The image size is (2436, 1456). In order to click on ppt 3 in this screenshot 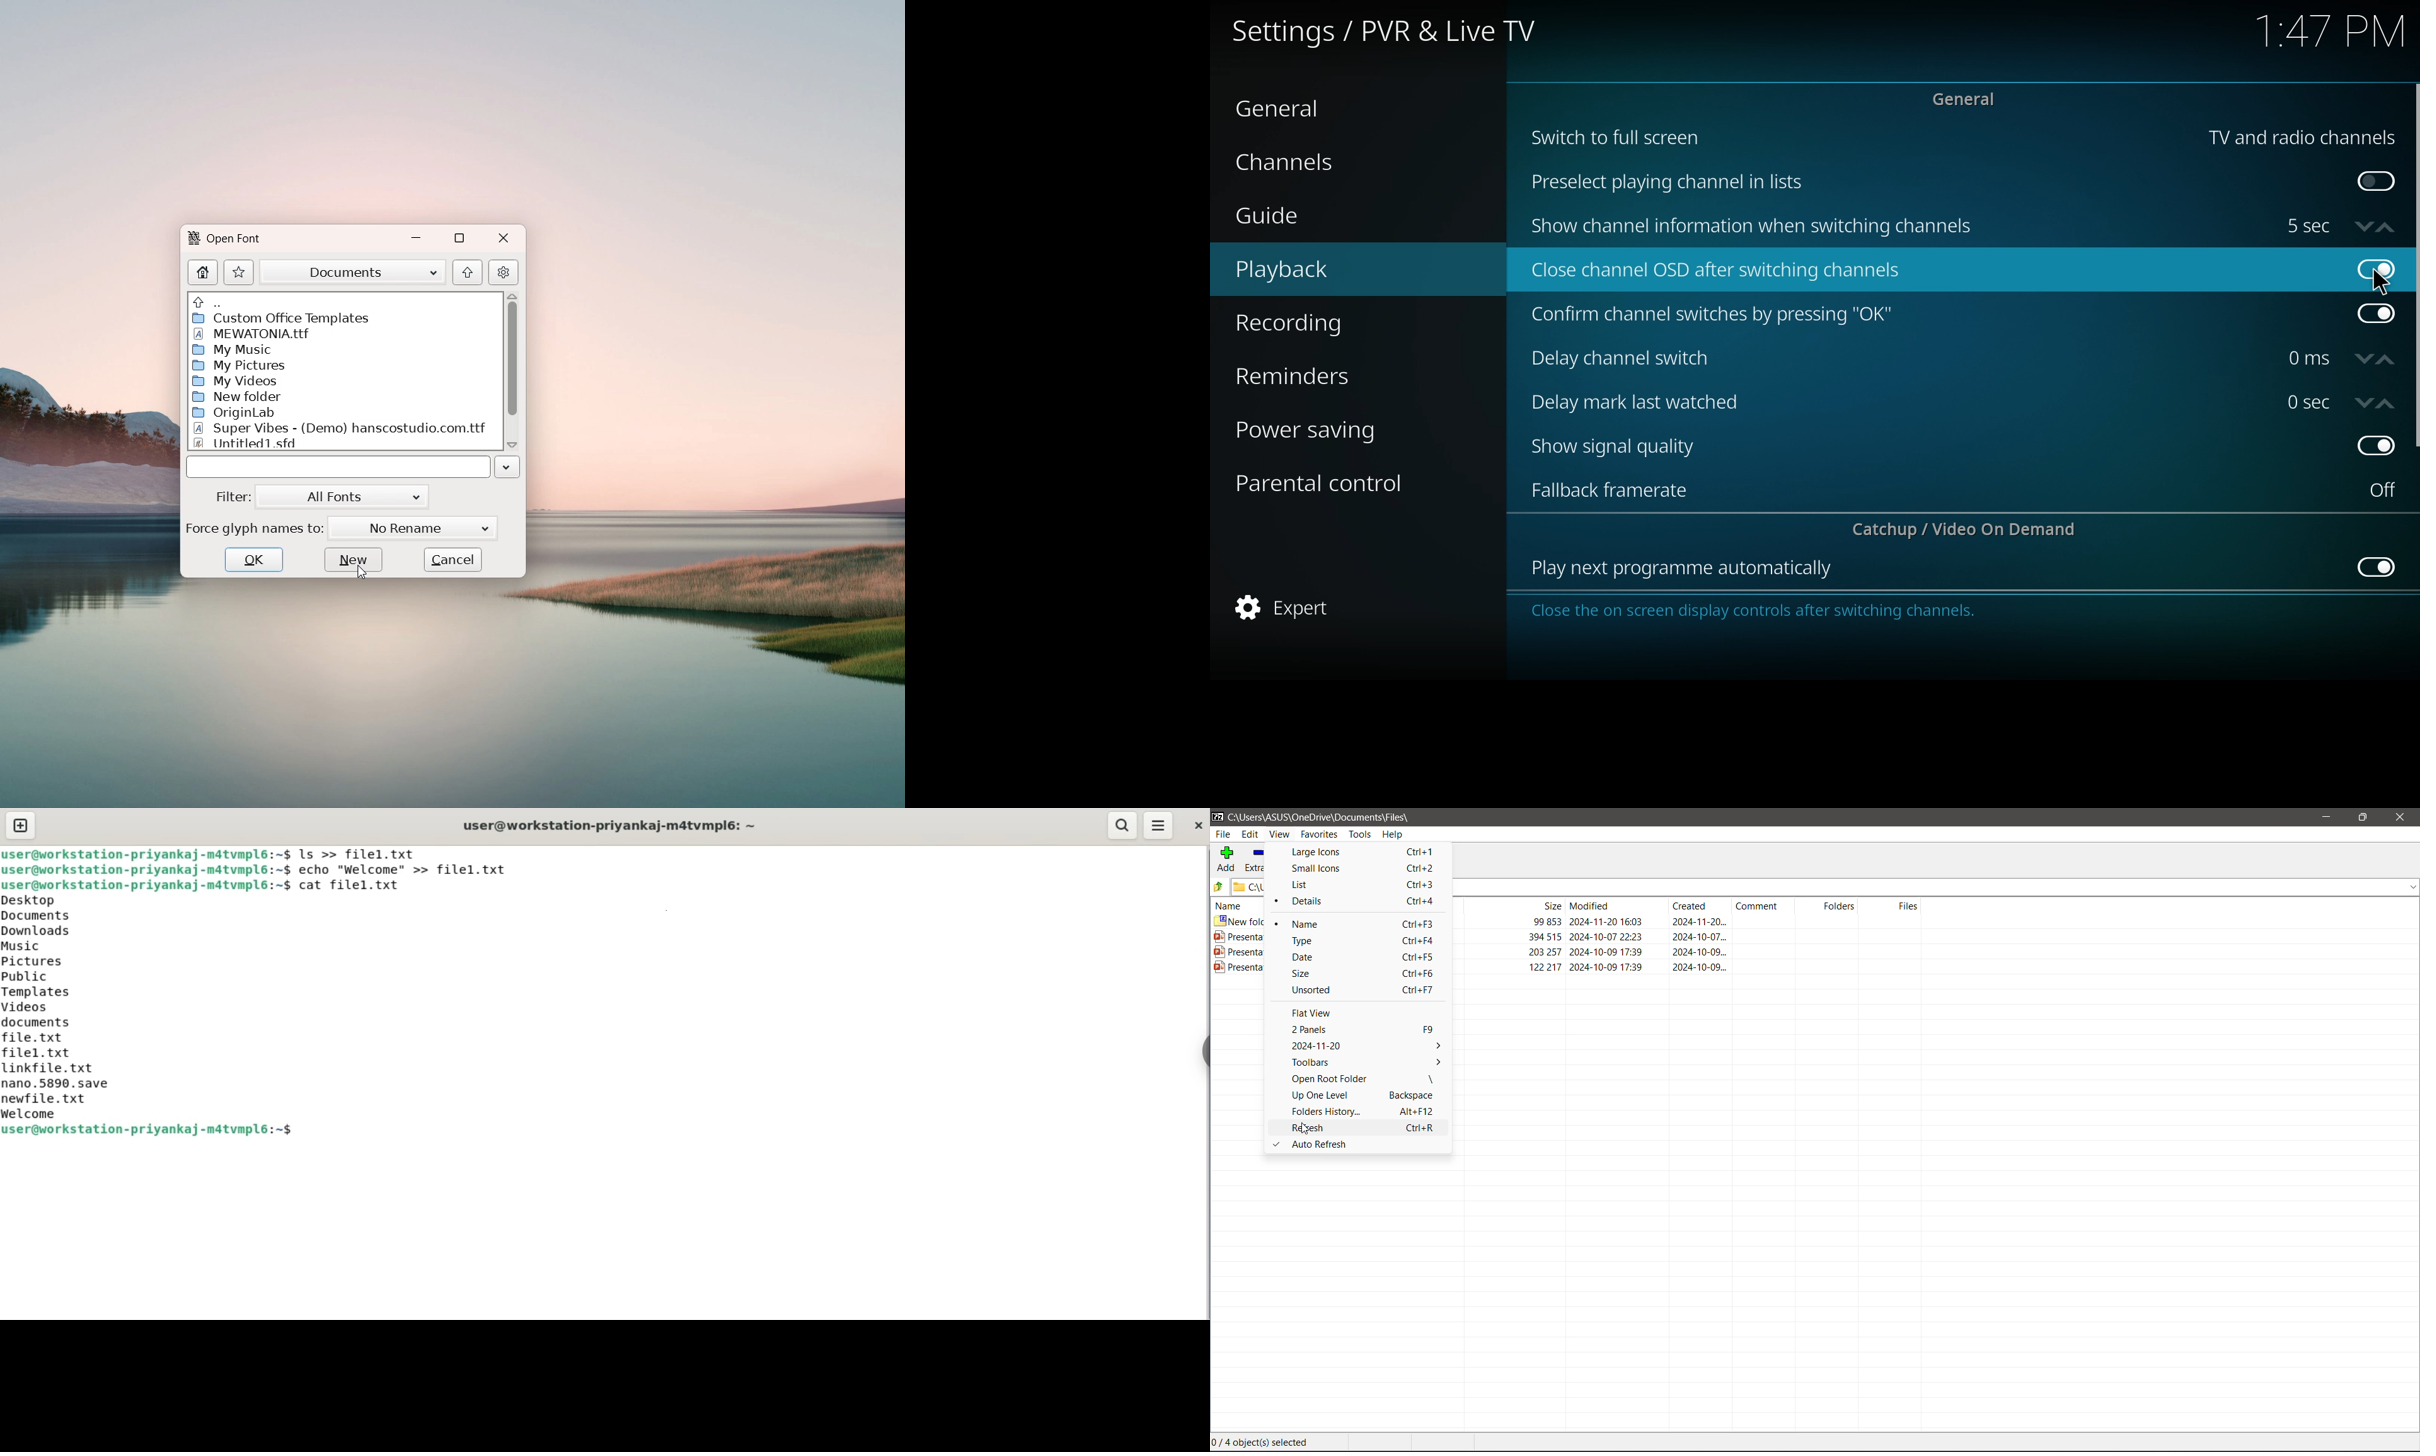, I will do `click(1688, 967)`.